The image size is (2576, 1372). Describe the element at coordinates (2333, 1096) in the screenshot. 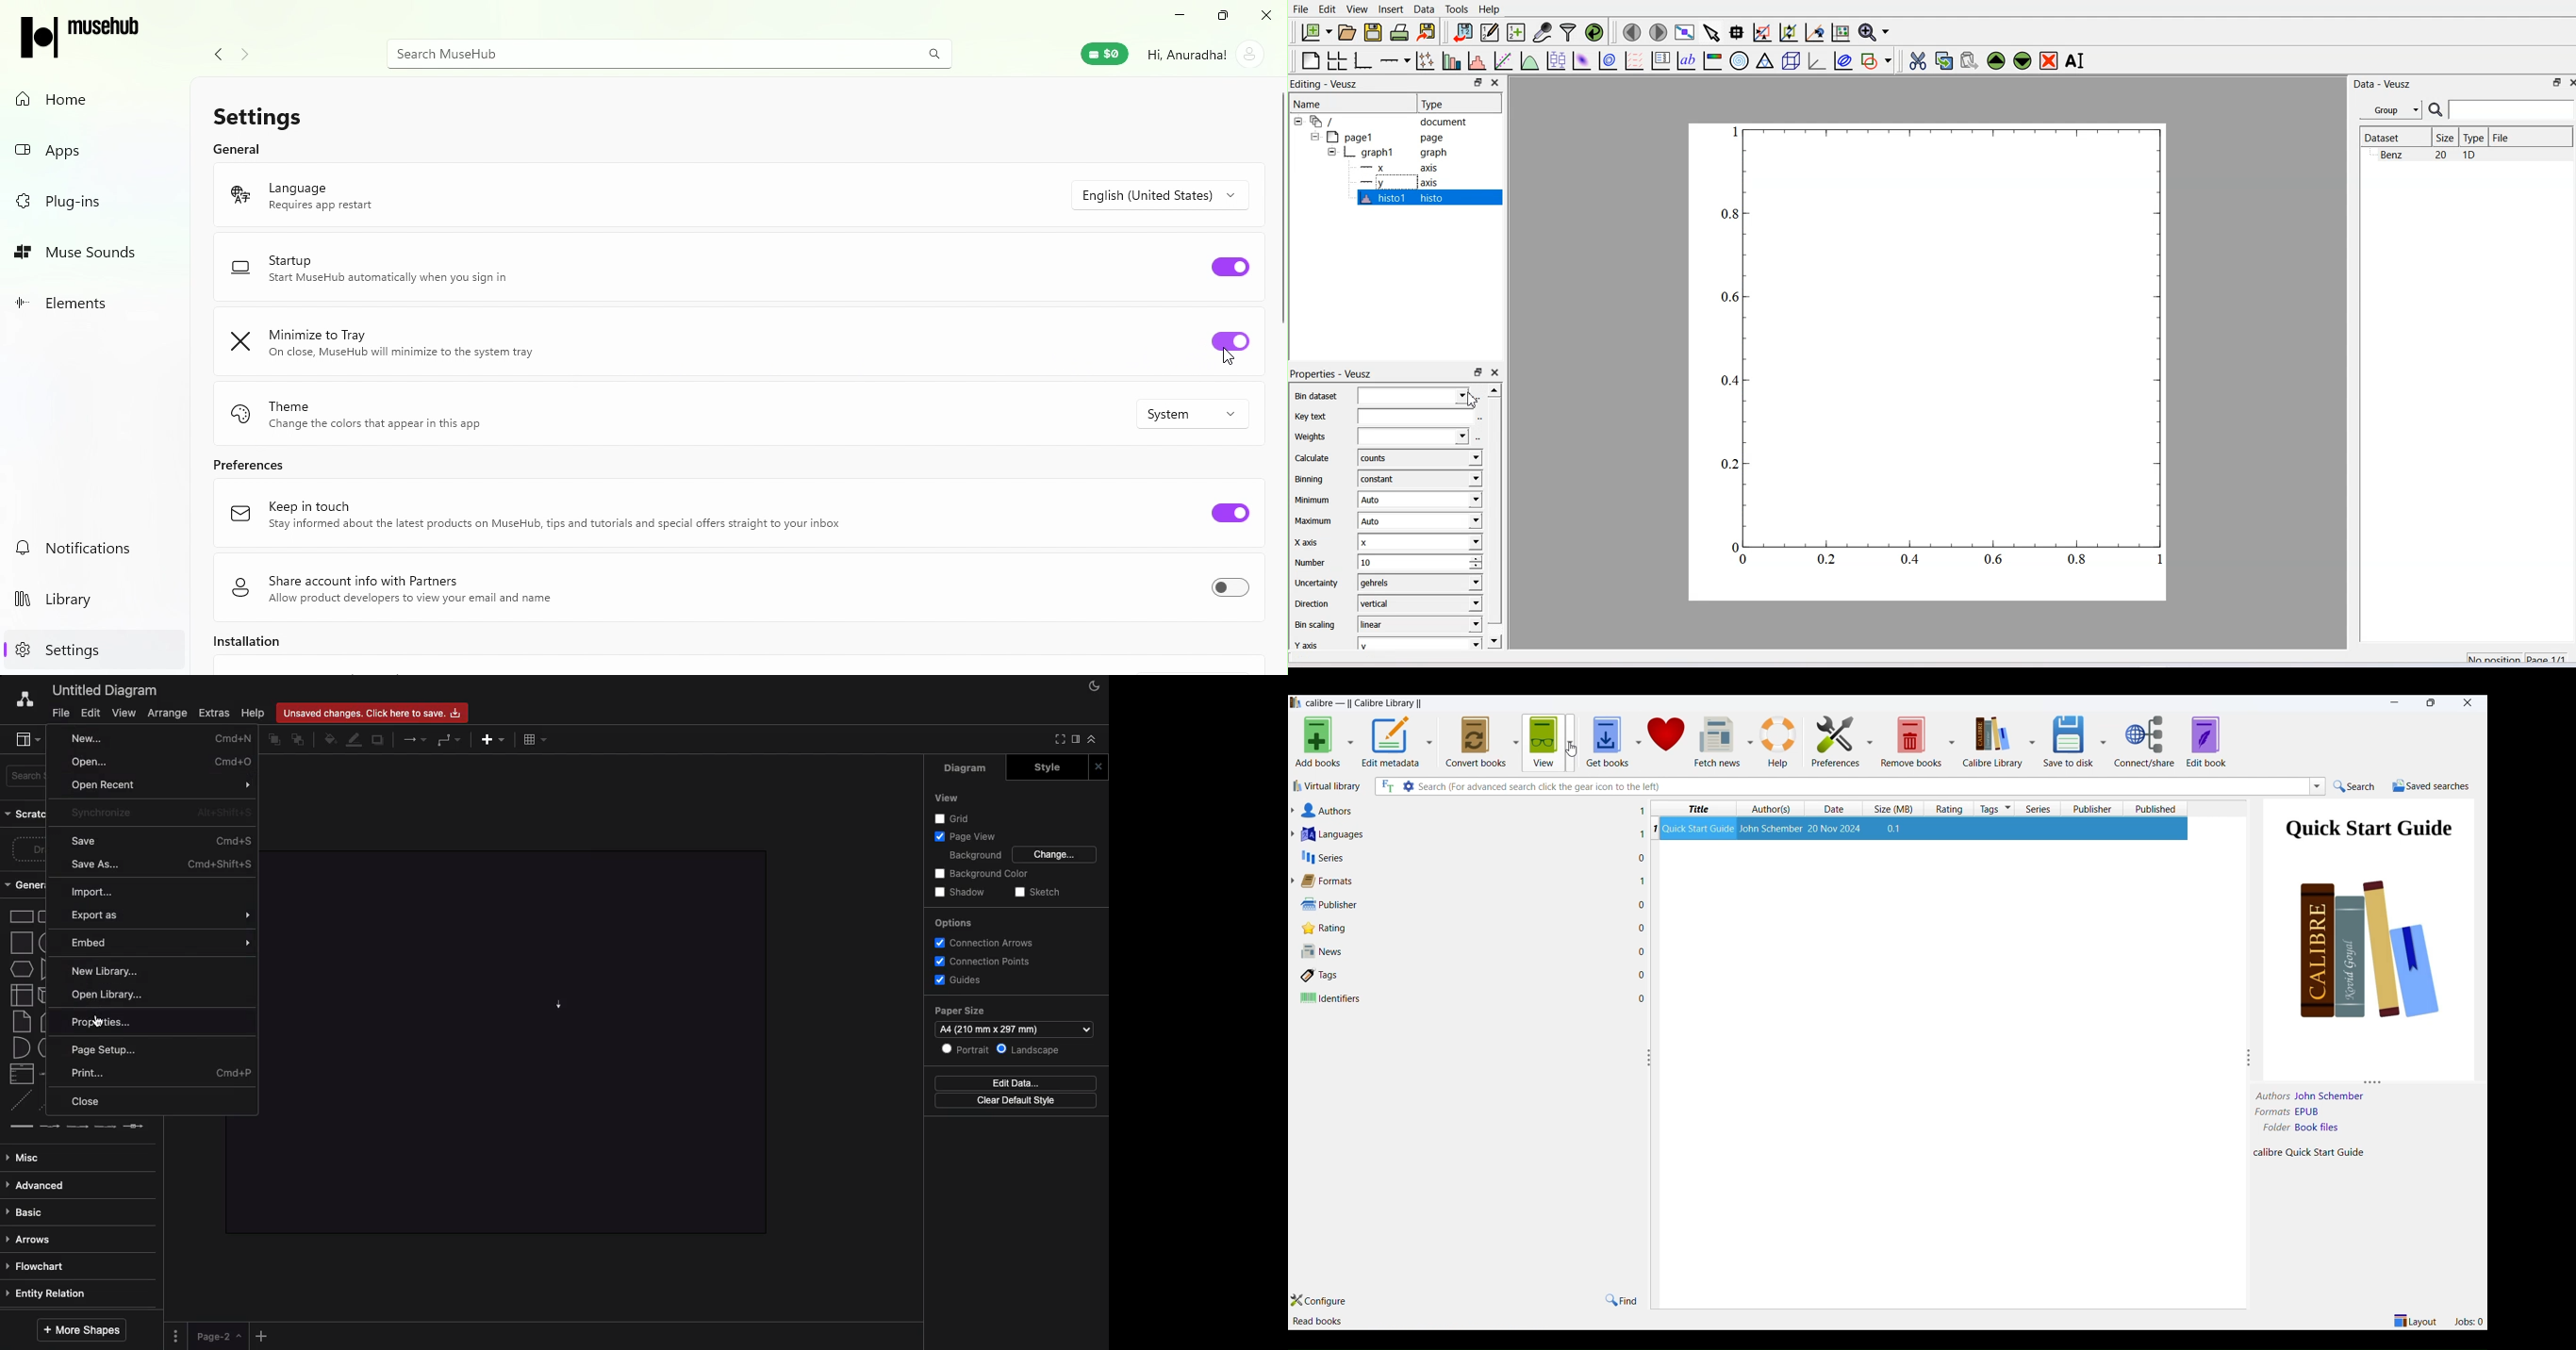

I see `John Schember` at that location.